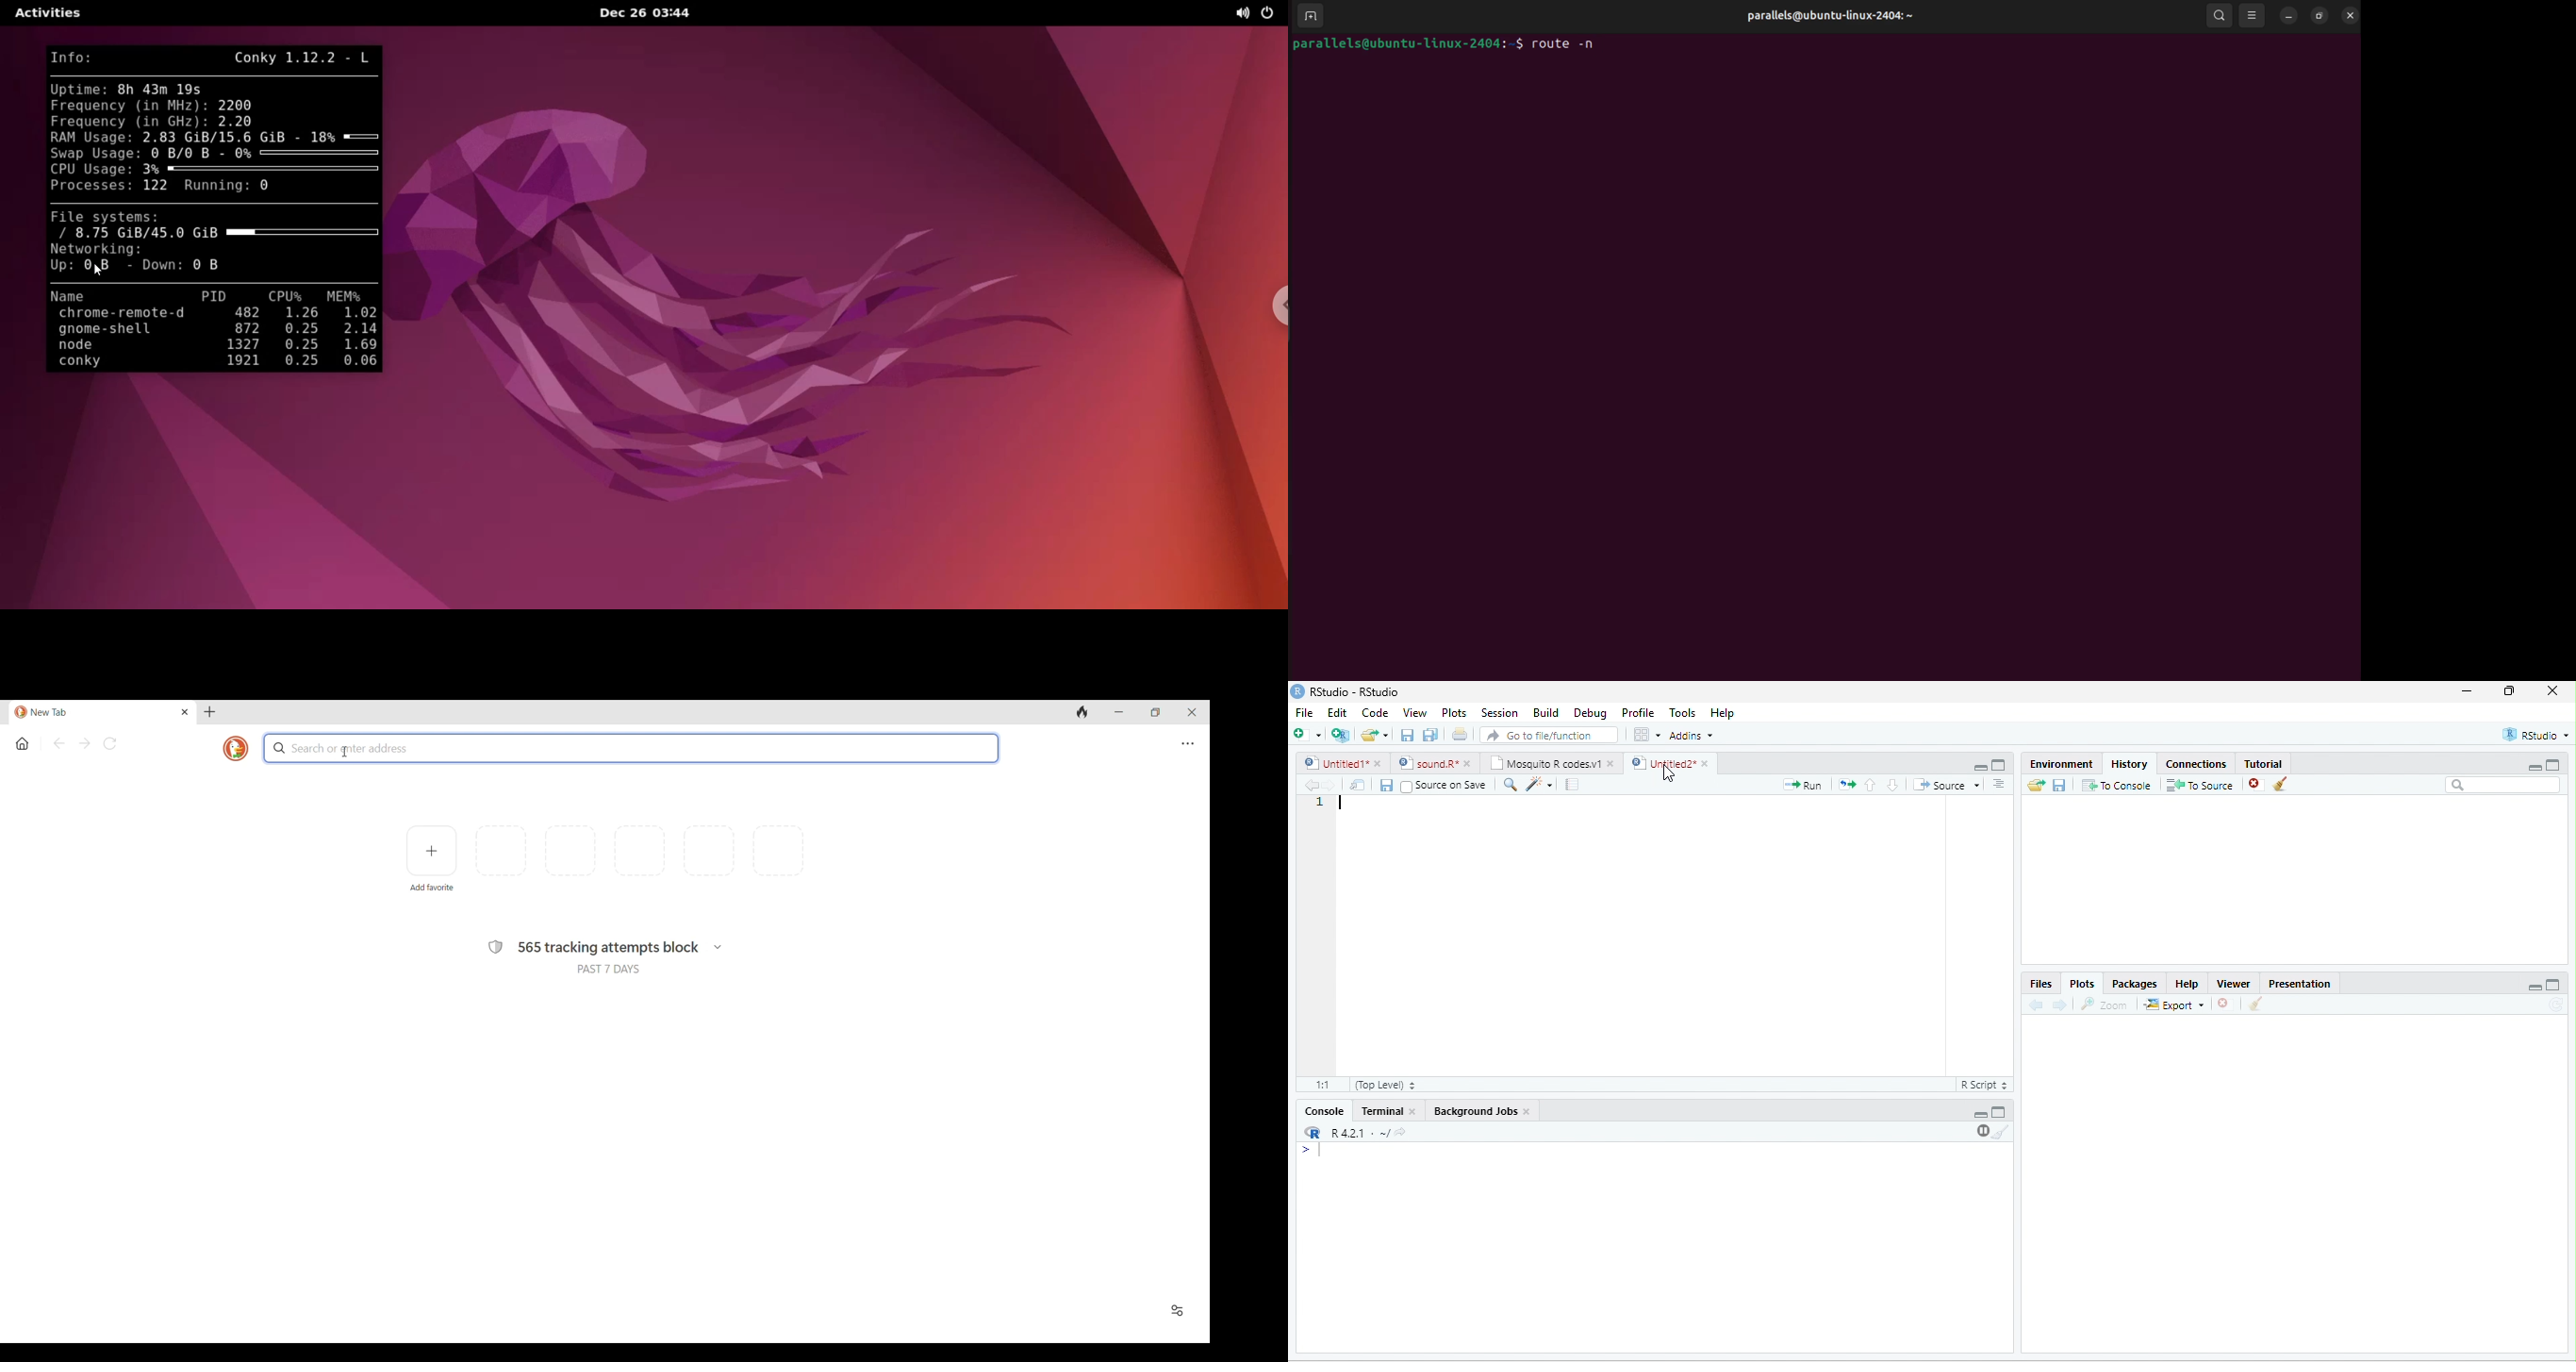 This screenshot has height=1372, width=2576. What do you see at coordinates (2468, 690) in the screenshot?
I see `minimize` at bounding box center [2468, 690].